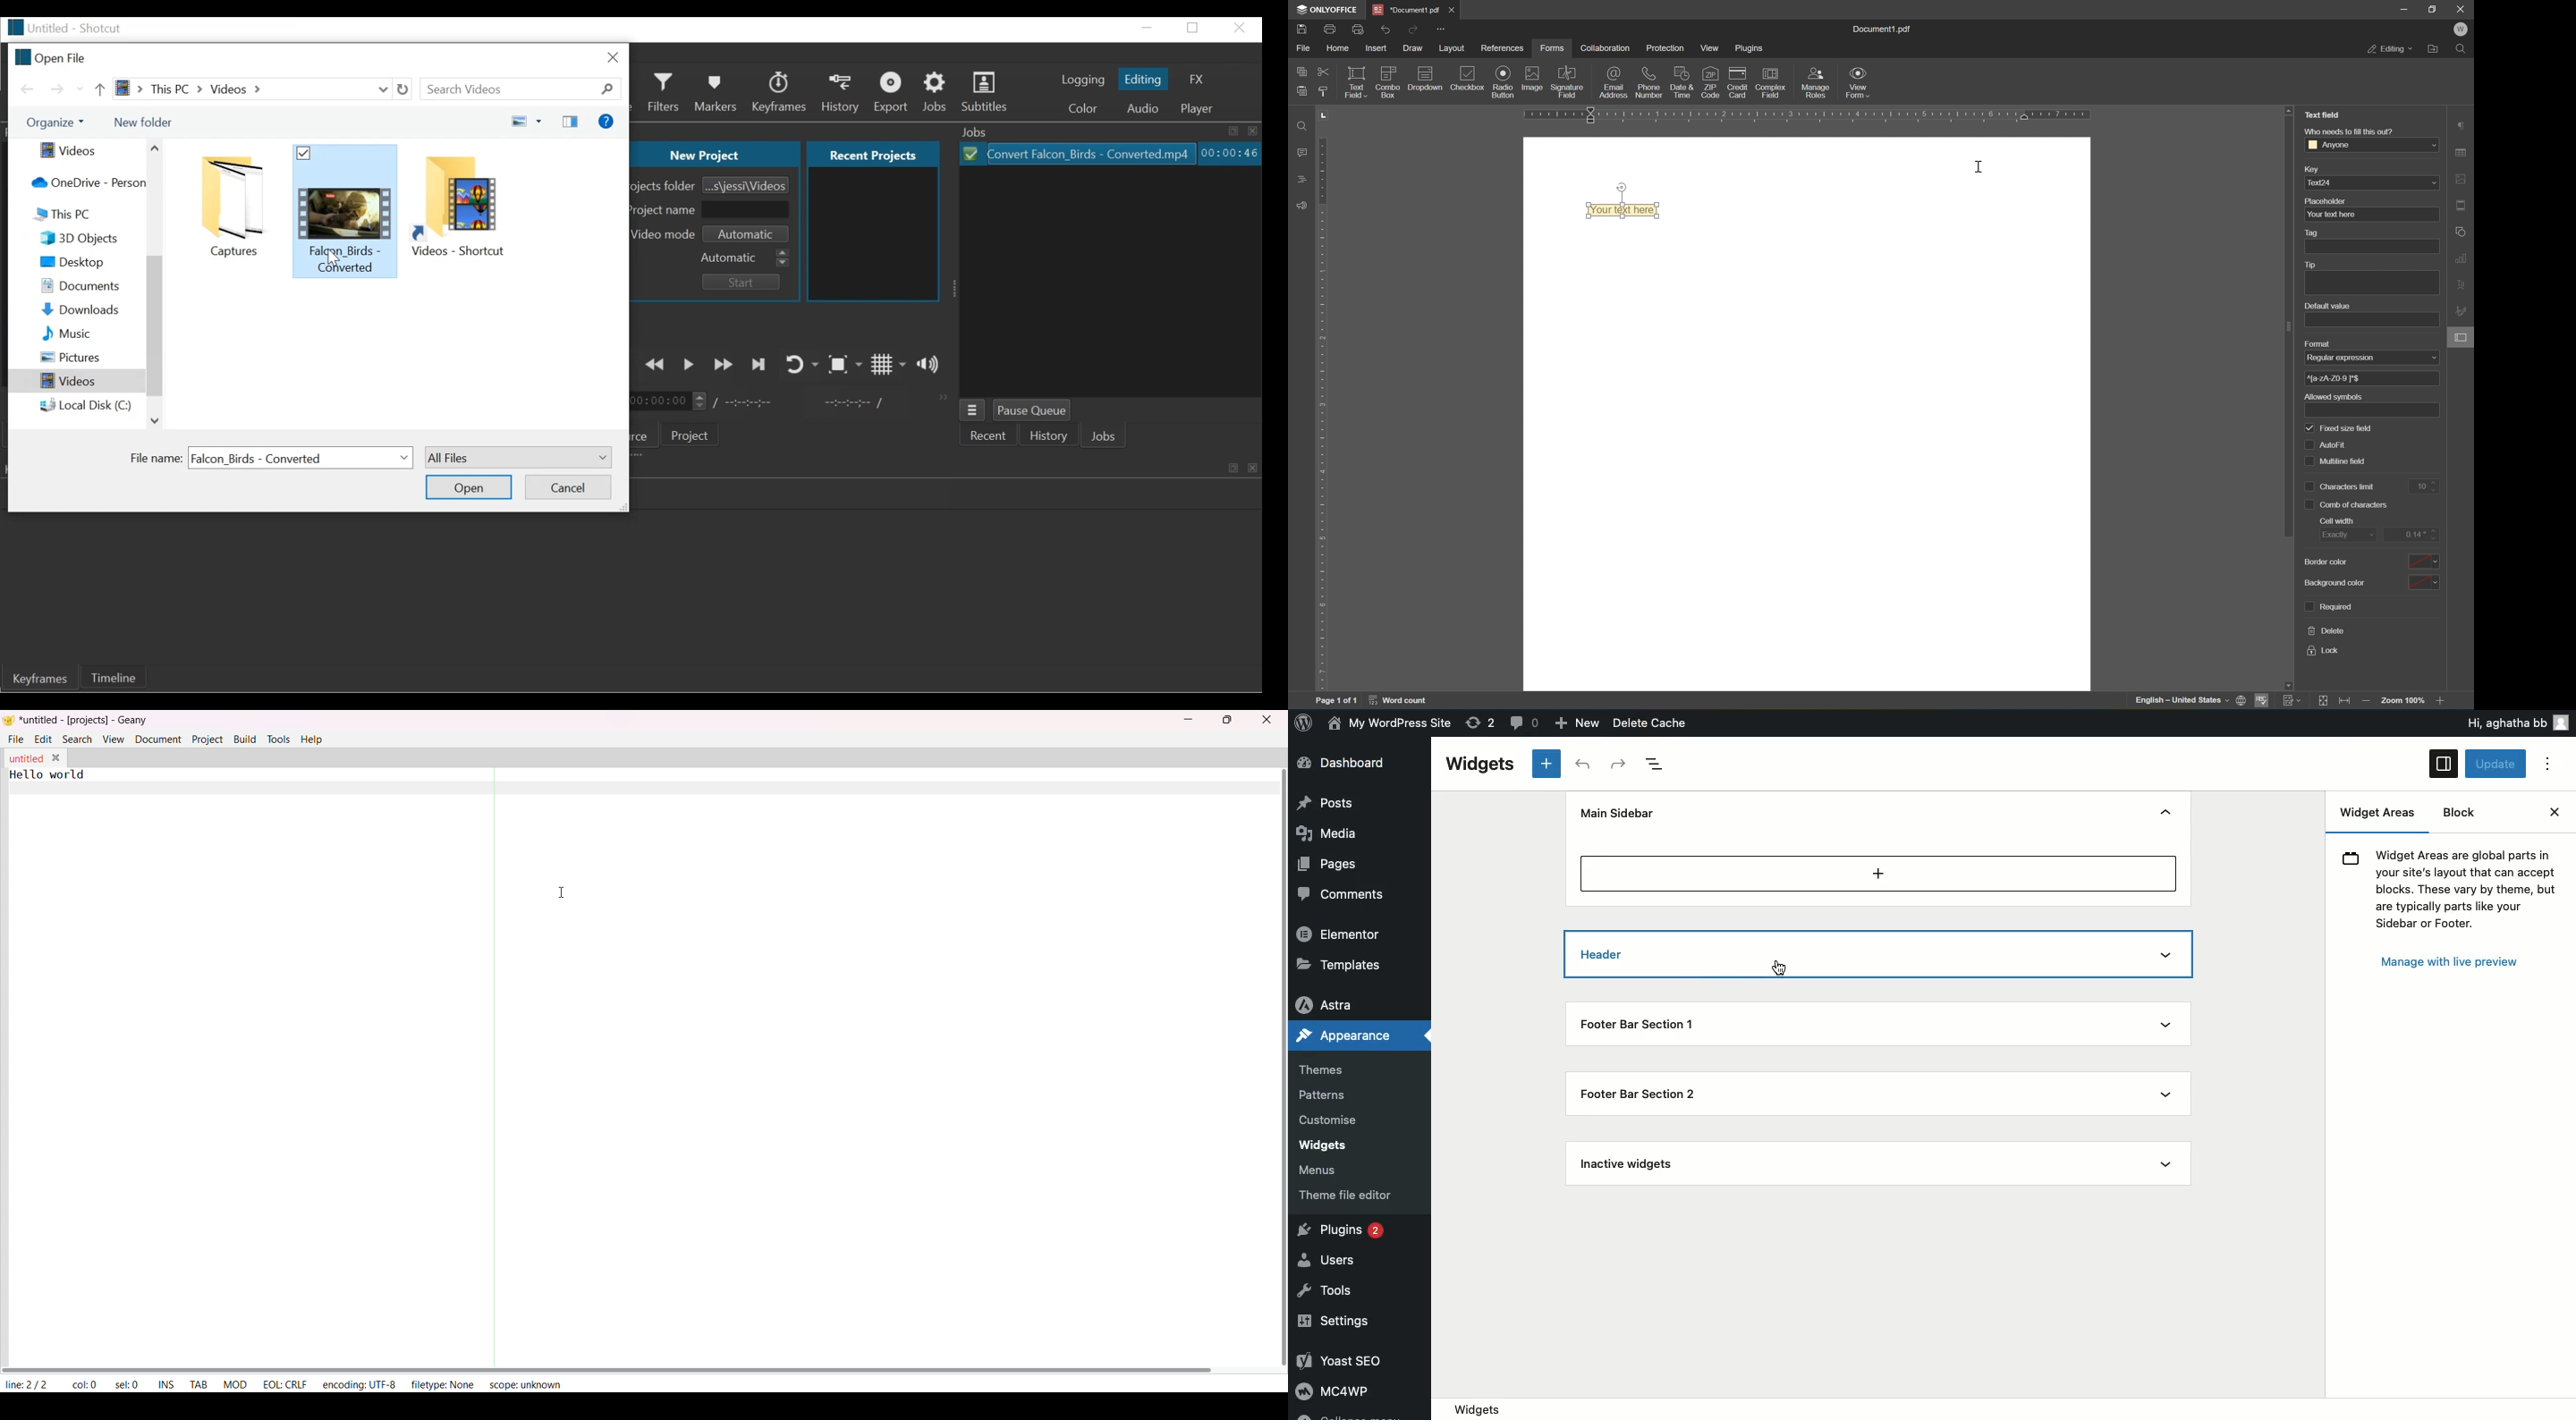  What do you see at coordinates (1359, 29) in the screenshot?
I see `quick print` at bounding box center [1359, 29].